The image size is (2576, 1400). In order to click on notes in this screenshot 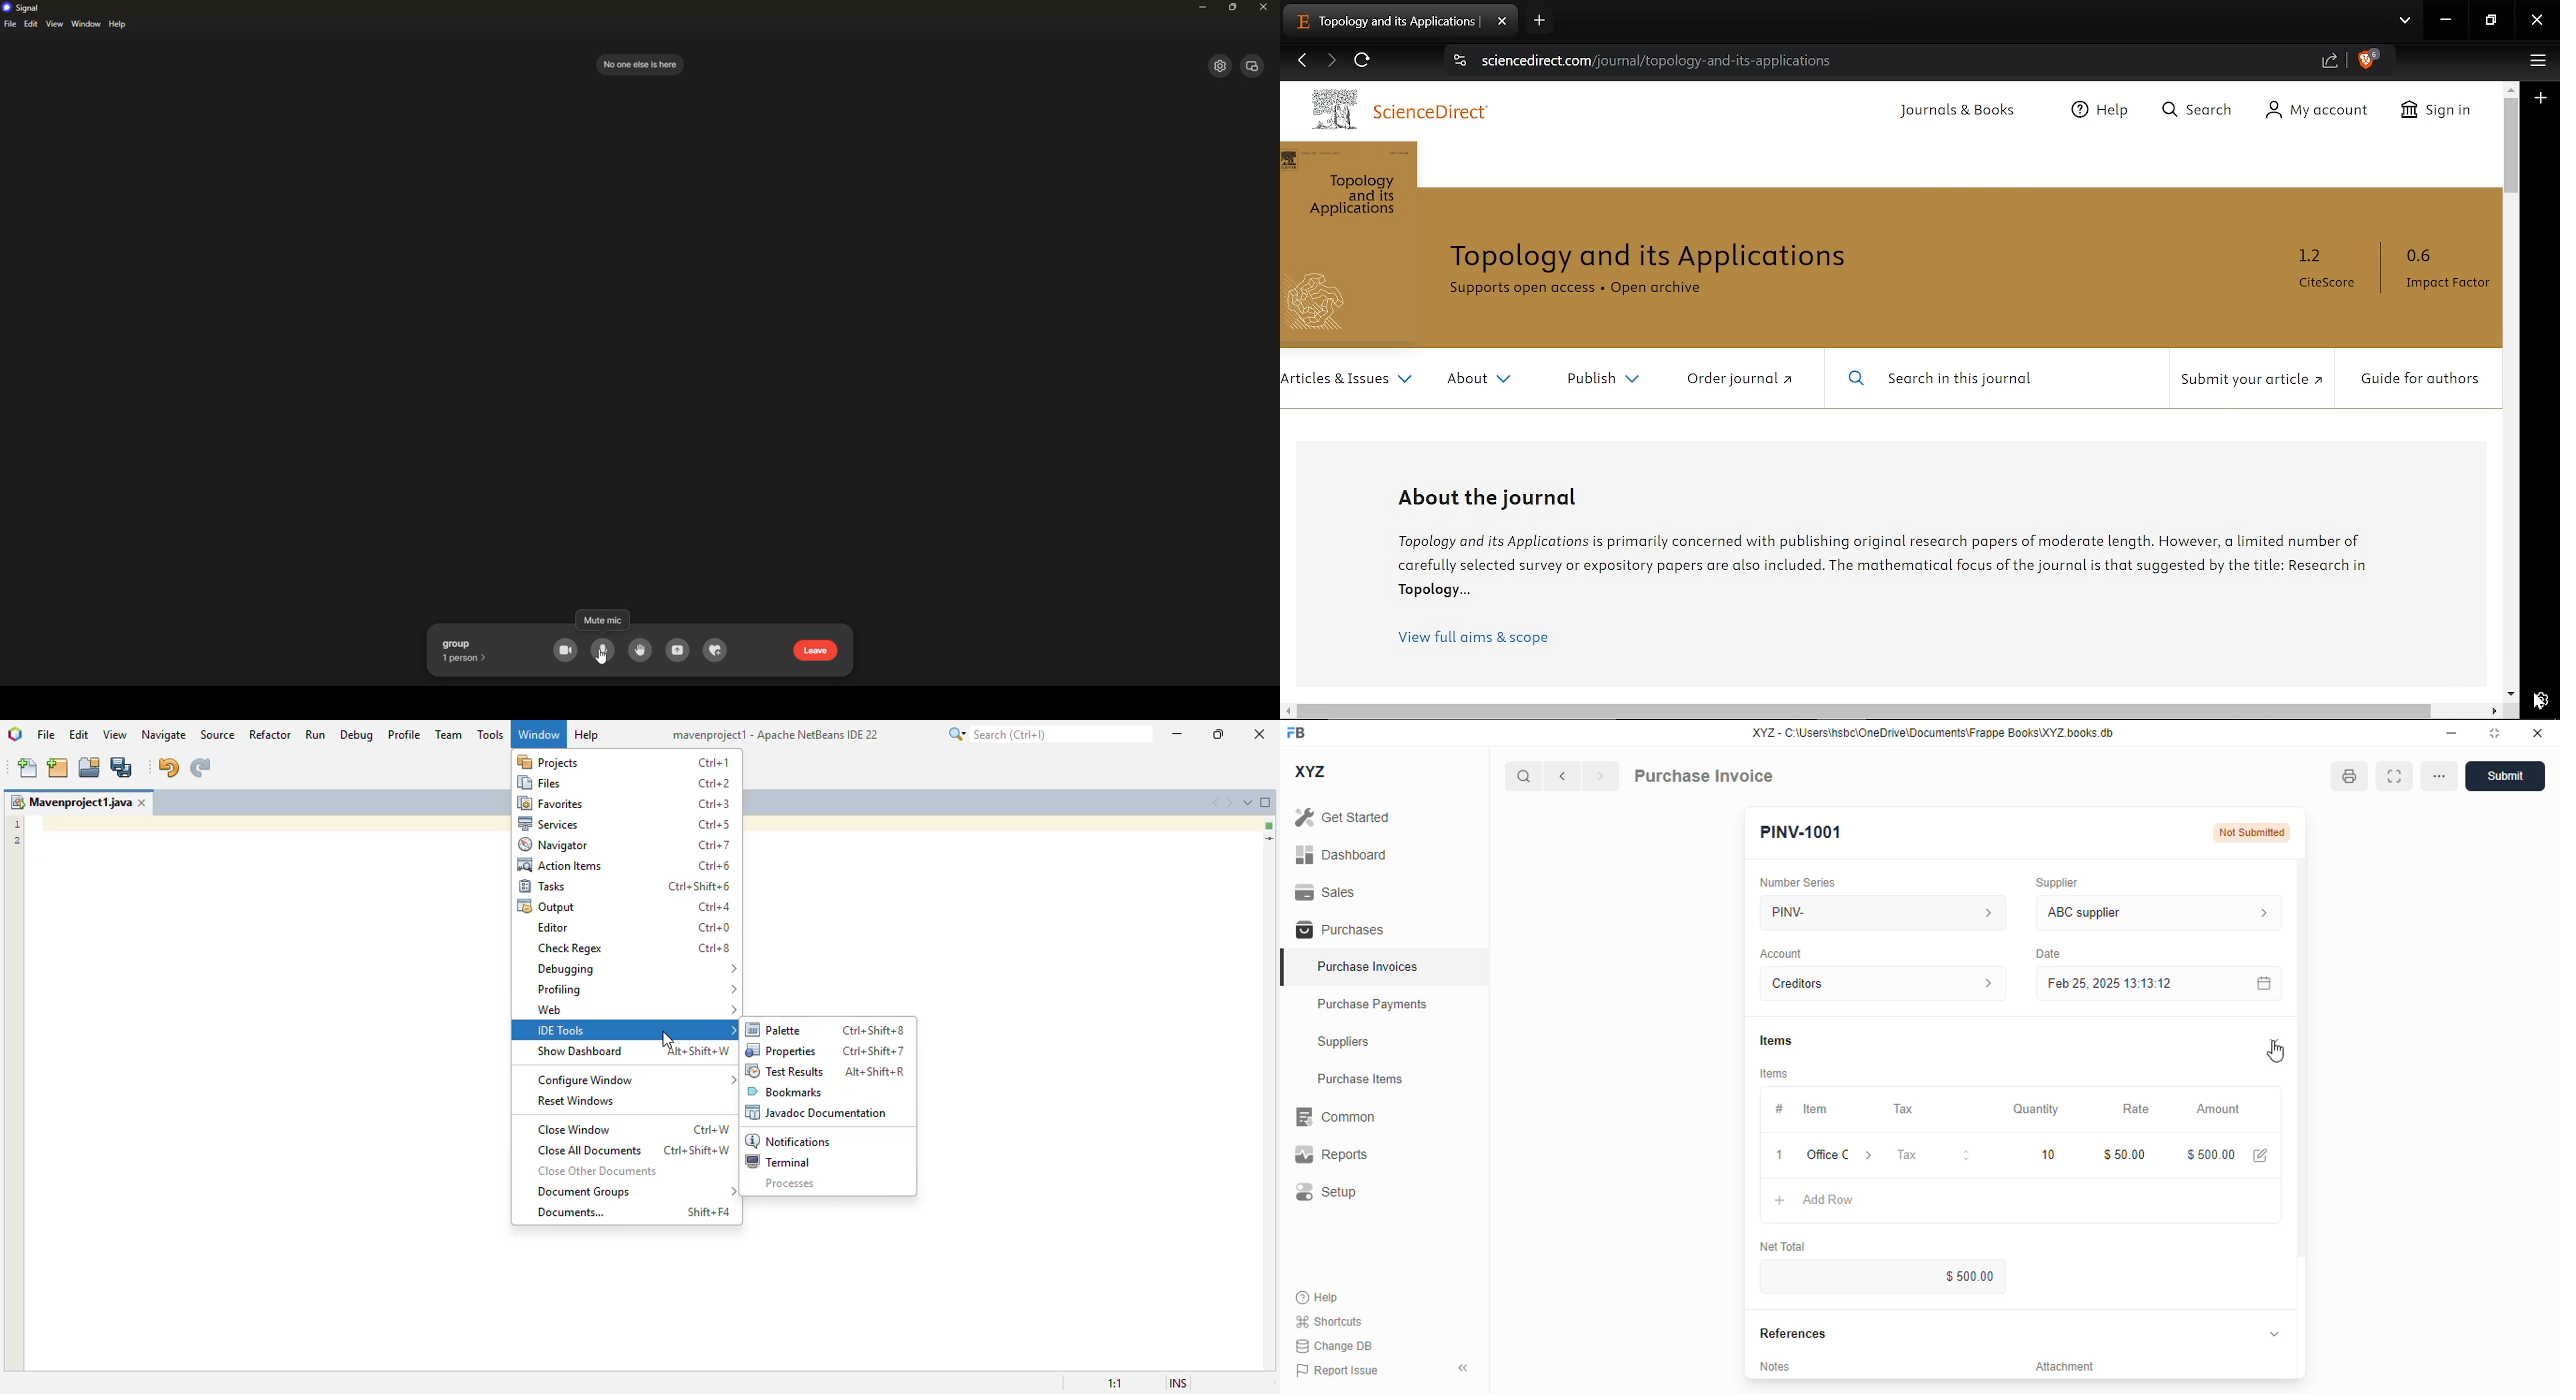, I will do `click(1779, 1367)`.